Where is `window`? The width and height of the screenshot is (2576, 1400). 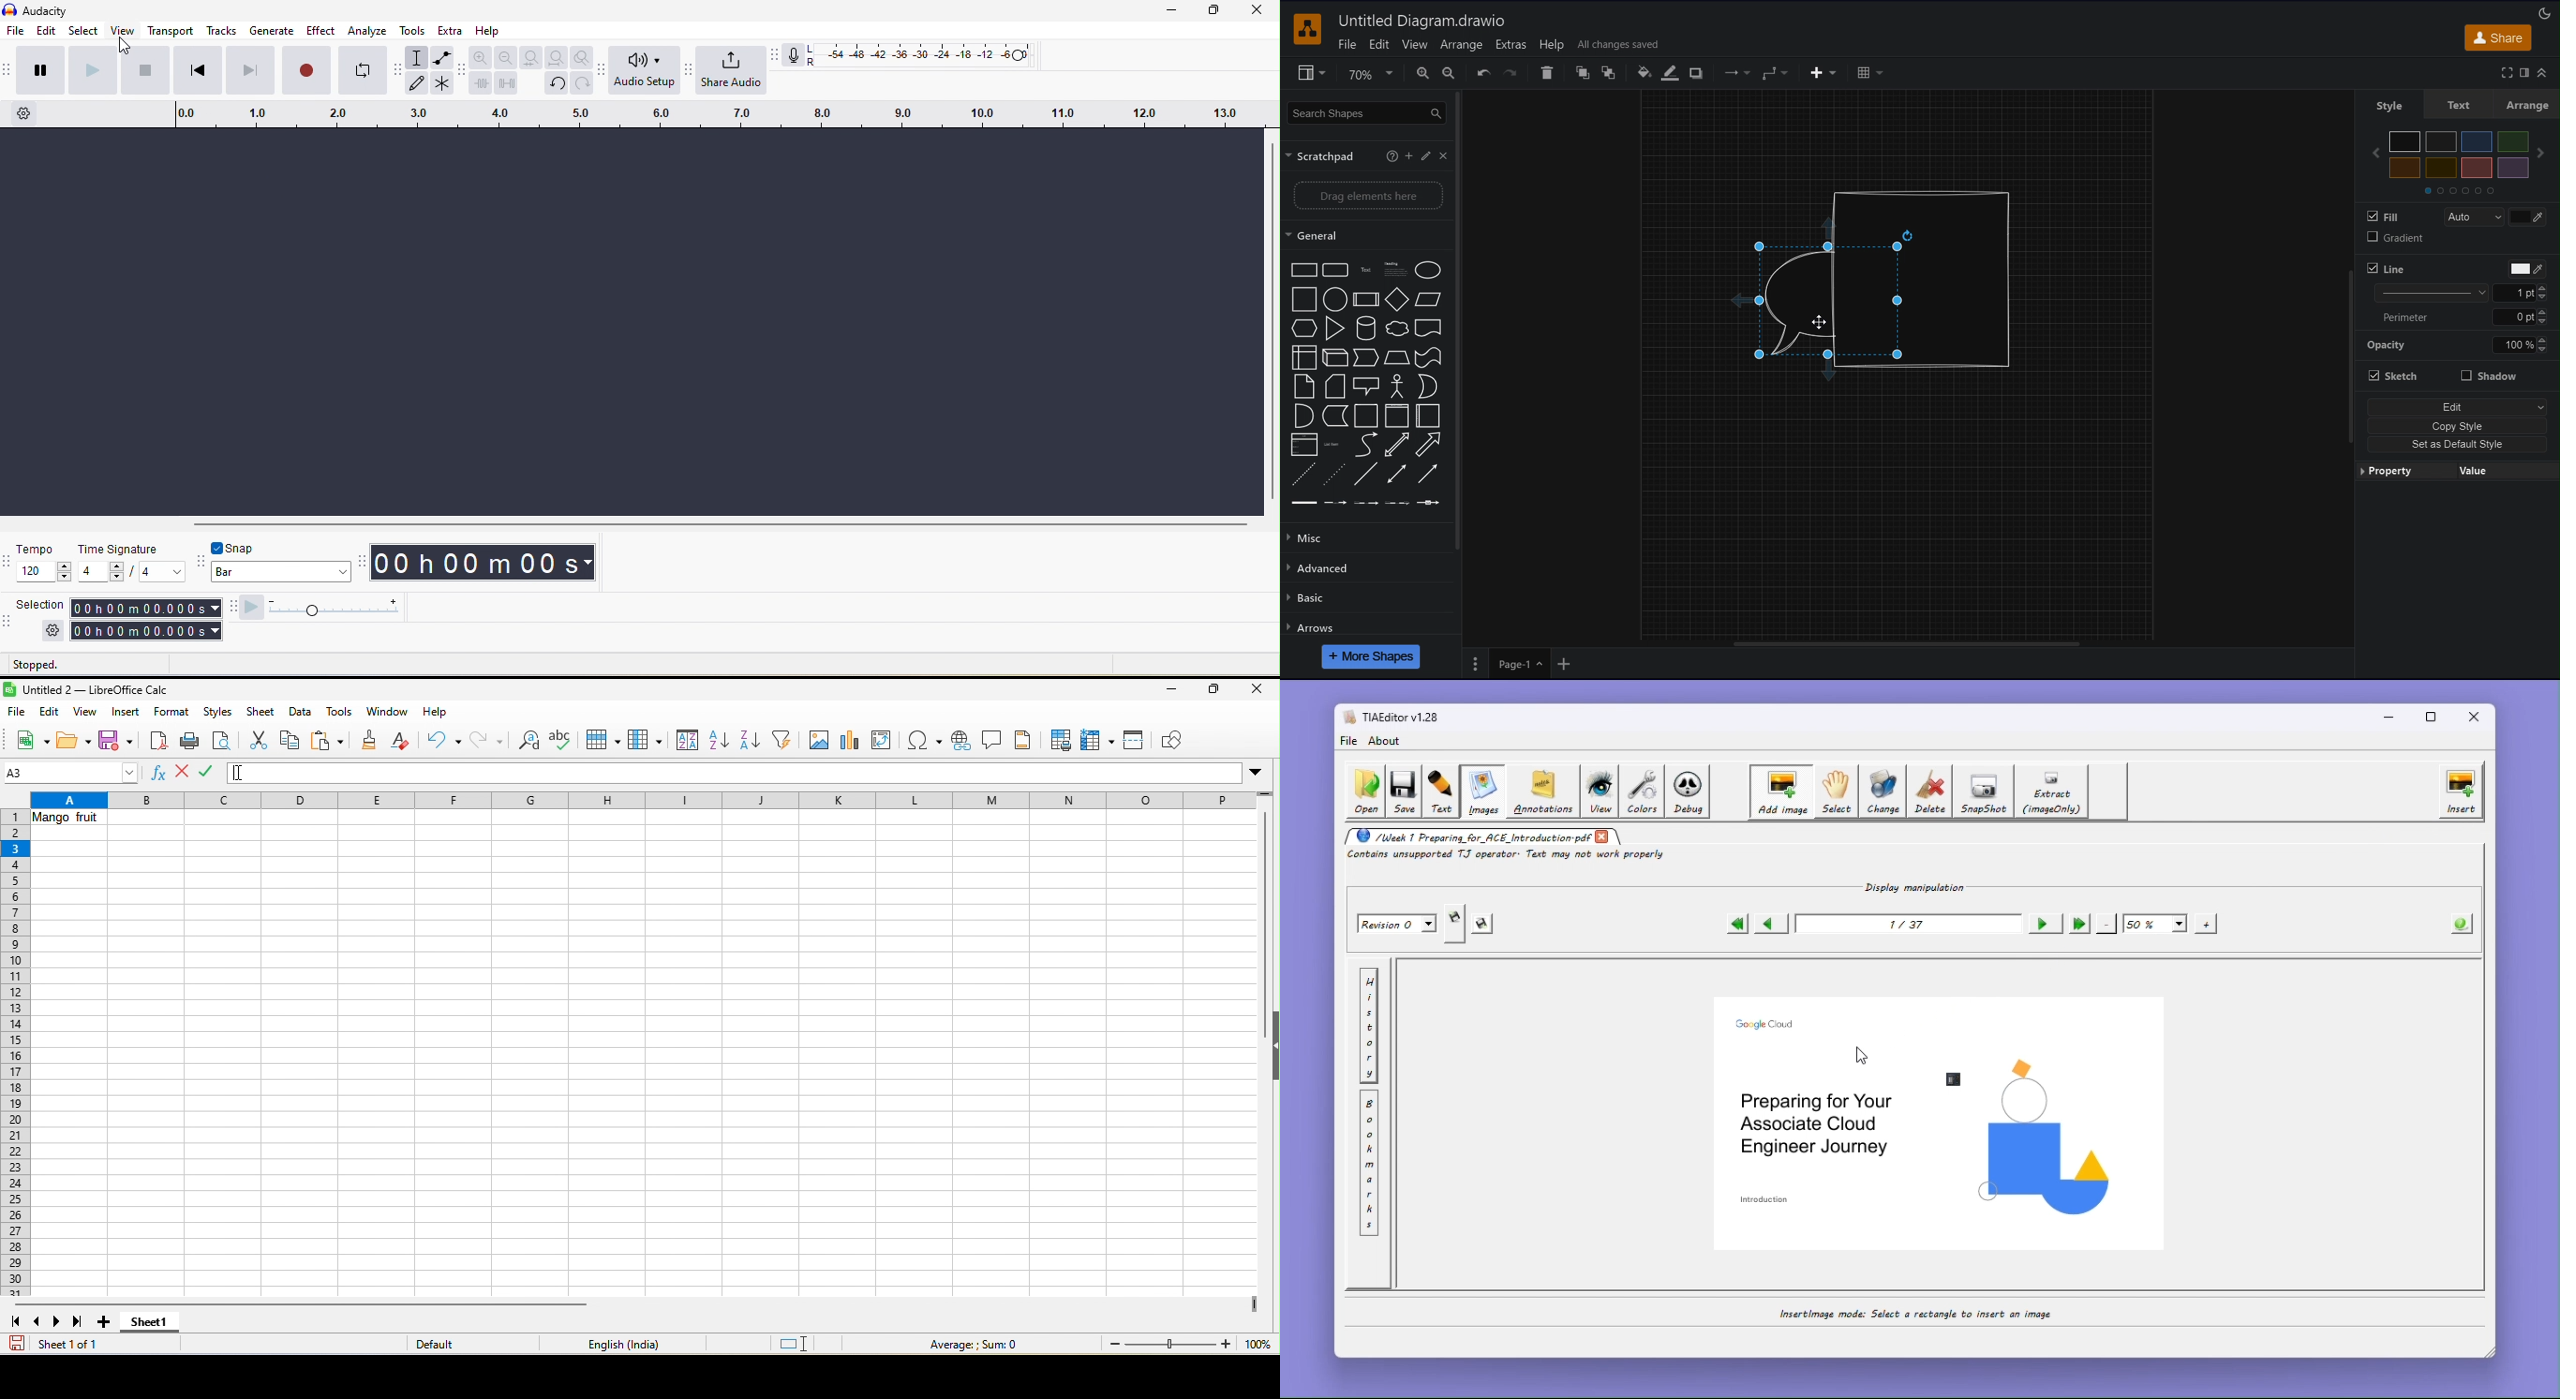 window is located at coordinates (386, 711).